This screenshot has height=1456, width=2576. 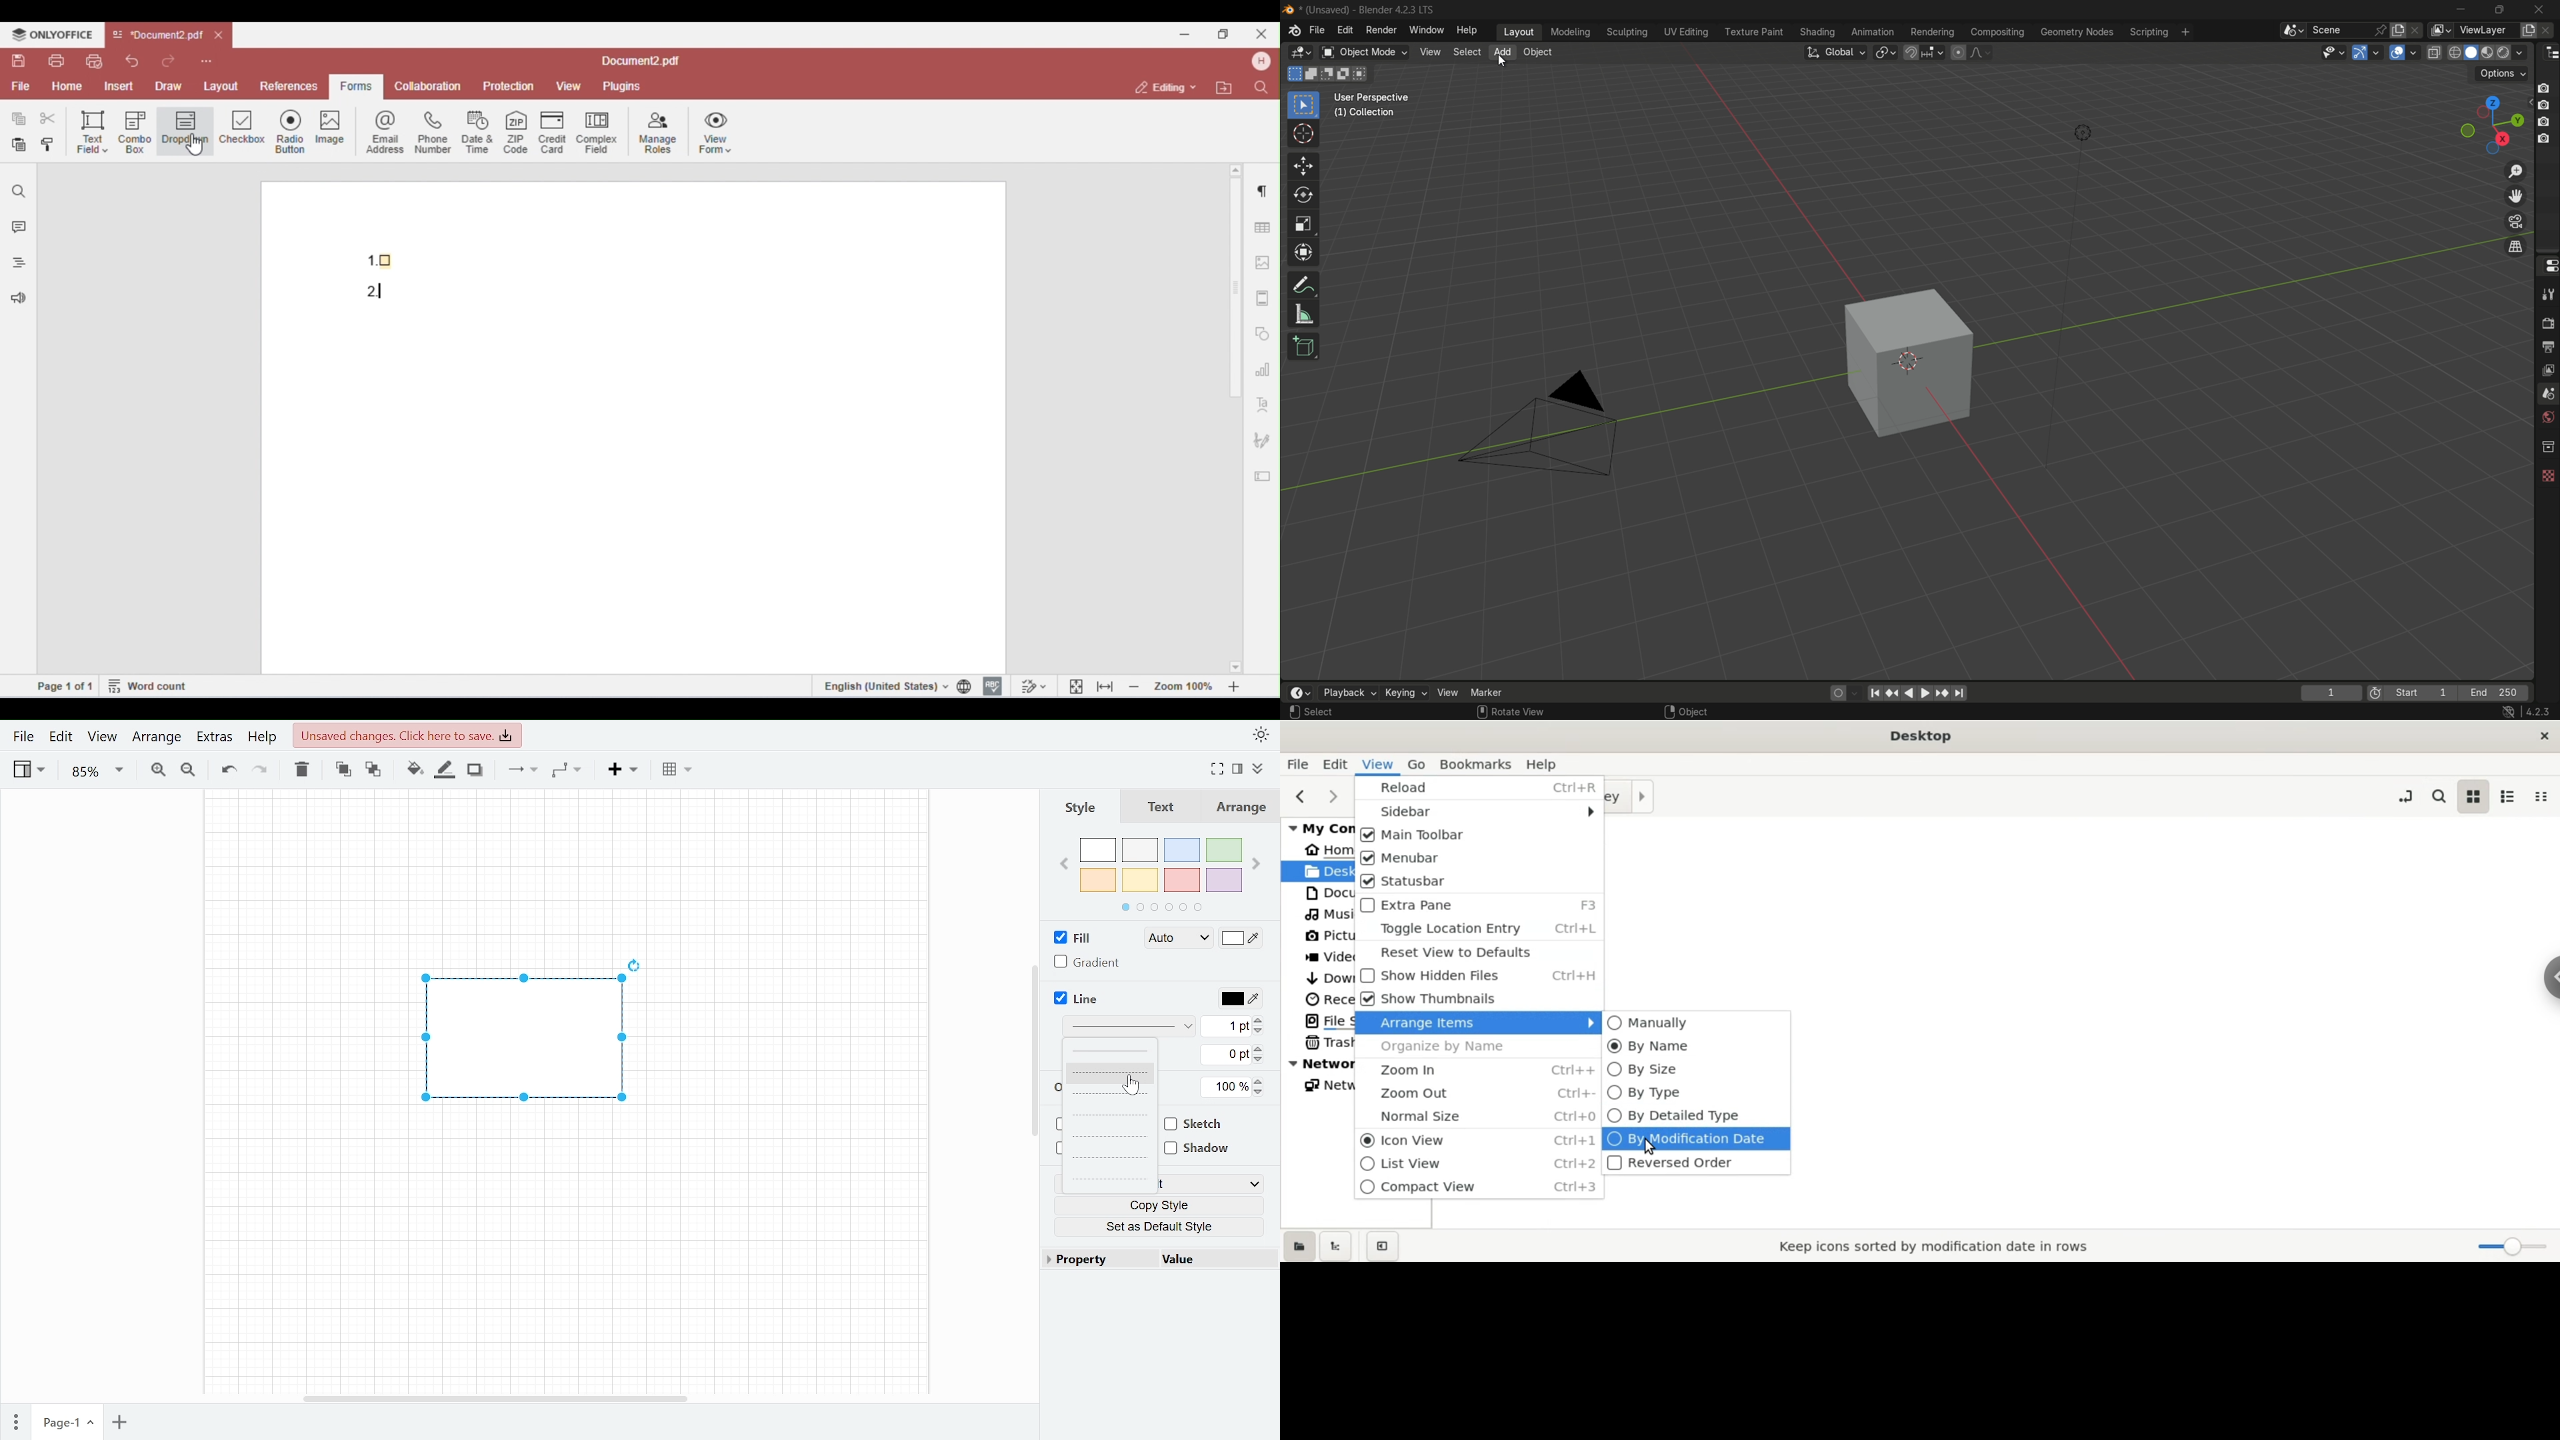 What do you see at coordinates (2547, 475) in the screenshot?
I see `texture` at bounding box center [2547, 475].